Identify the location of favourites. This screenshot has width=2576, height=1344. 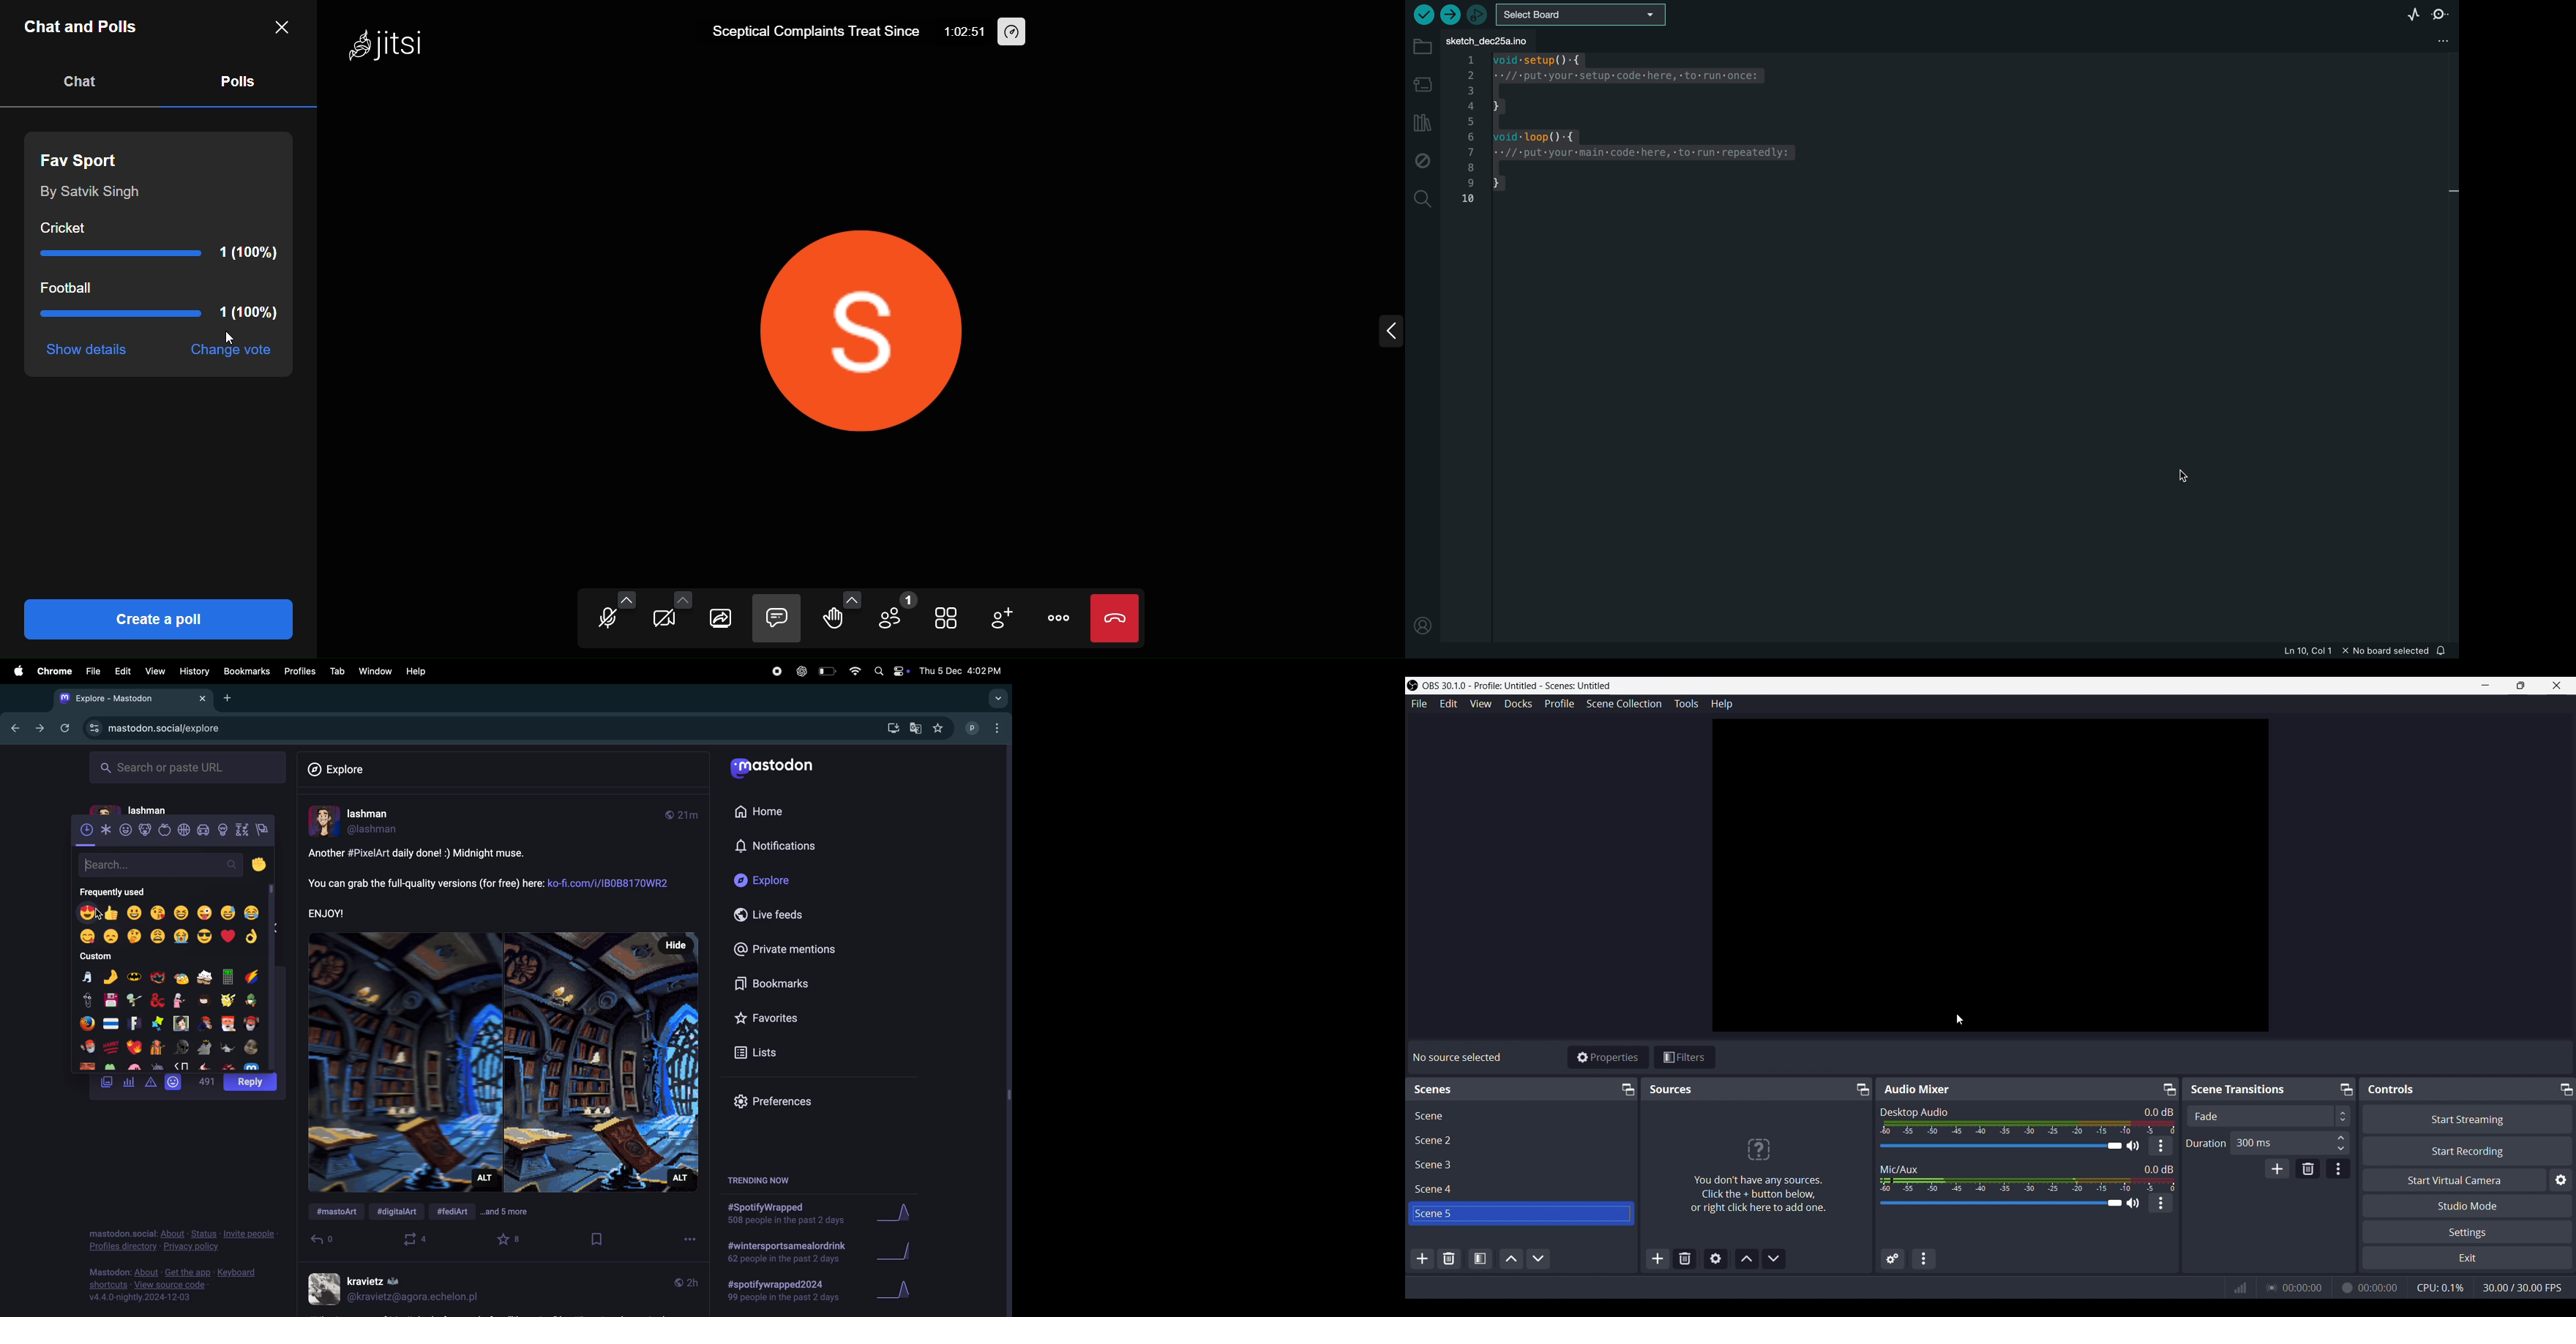
(938, 728).